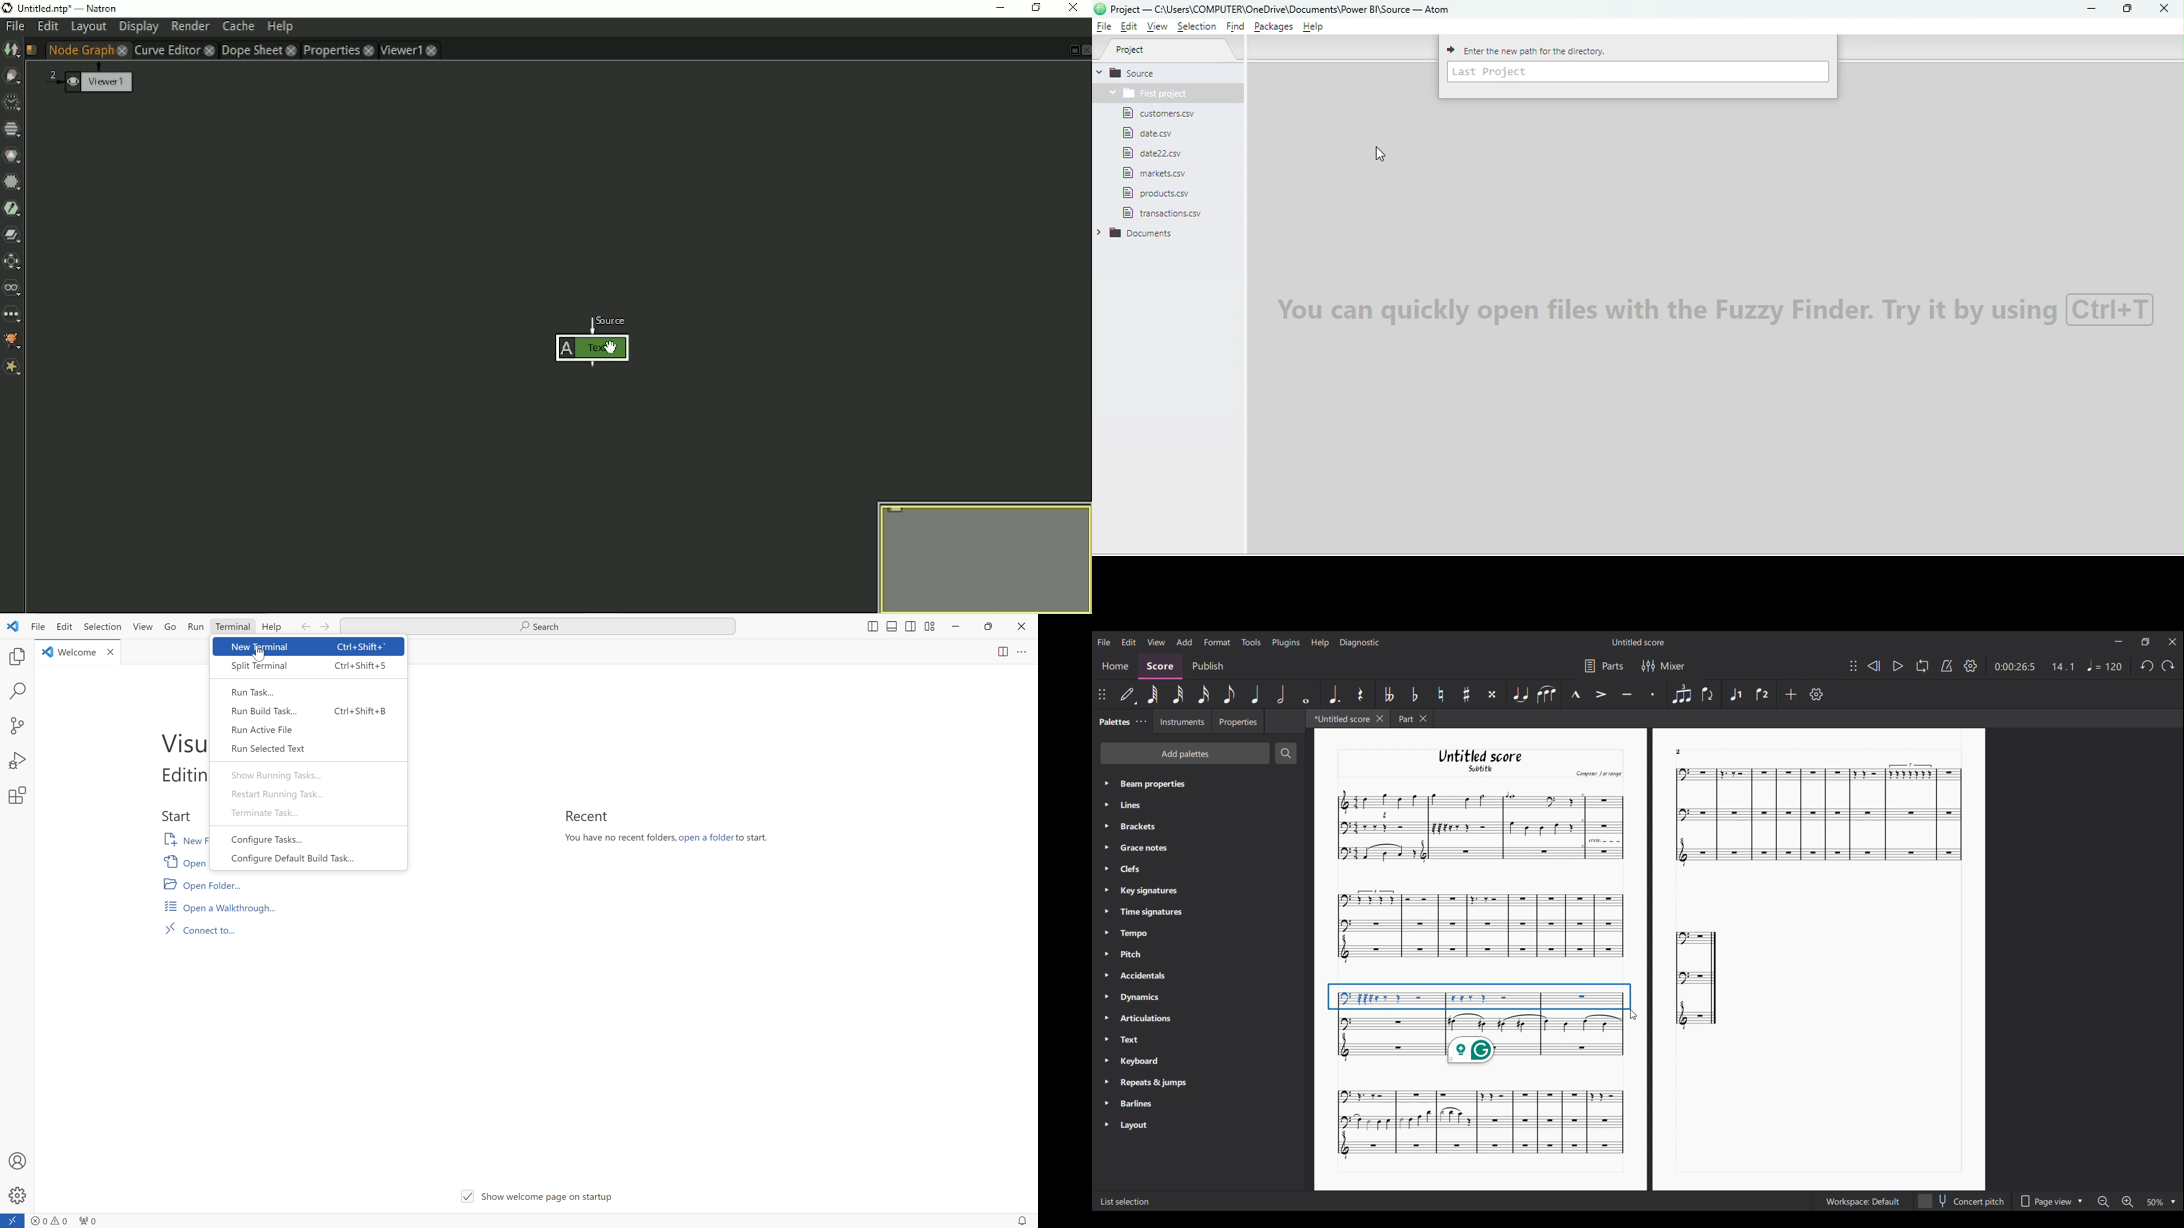 The image size is (2184, 1232). Describe the element at coordinates (1153, 694) in the screenshot. I see `64th note` at that location.